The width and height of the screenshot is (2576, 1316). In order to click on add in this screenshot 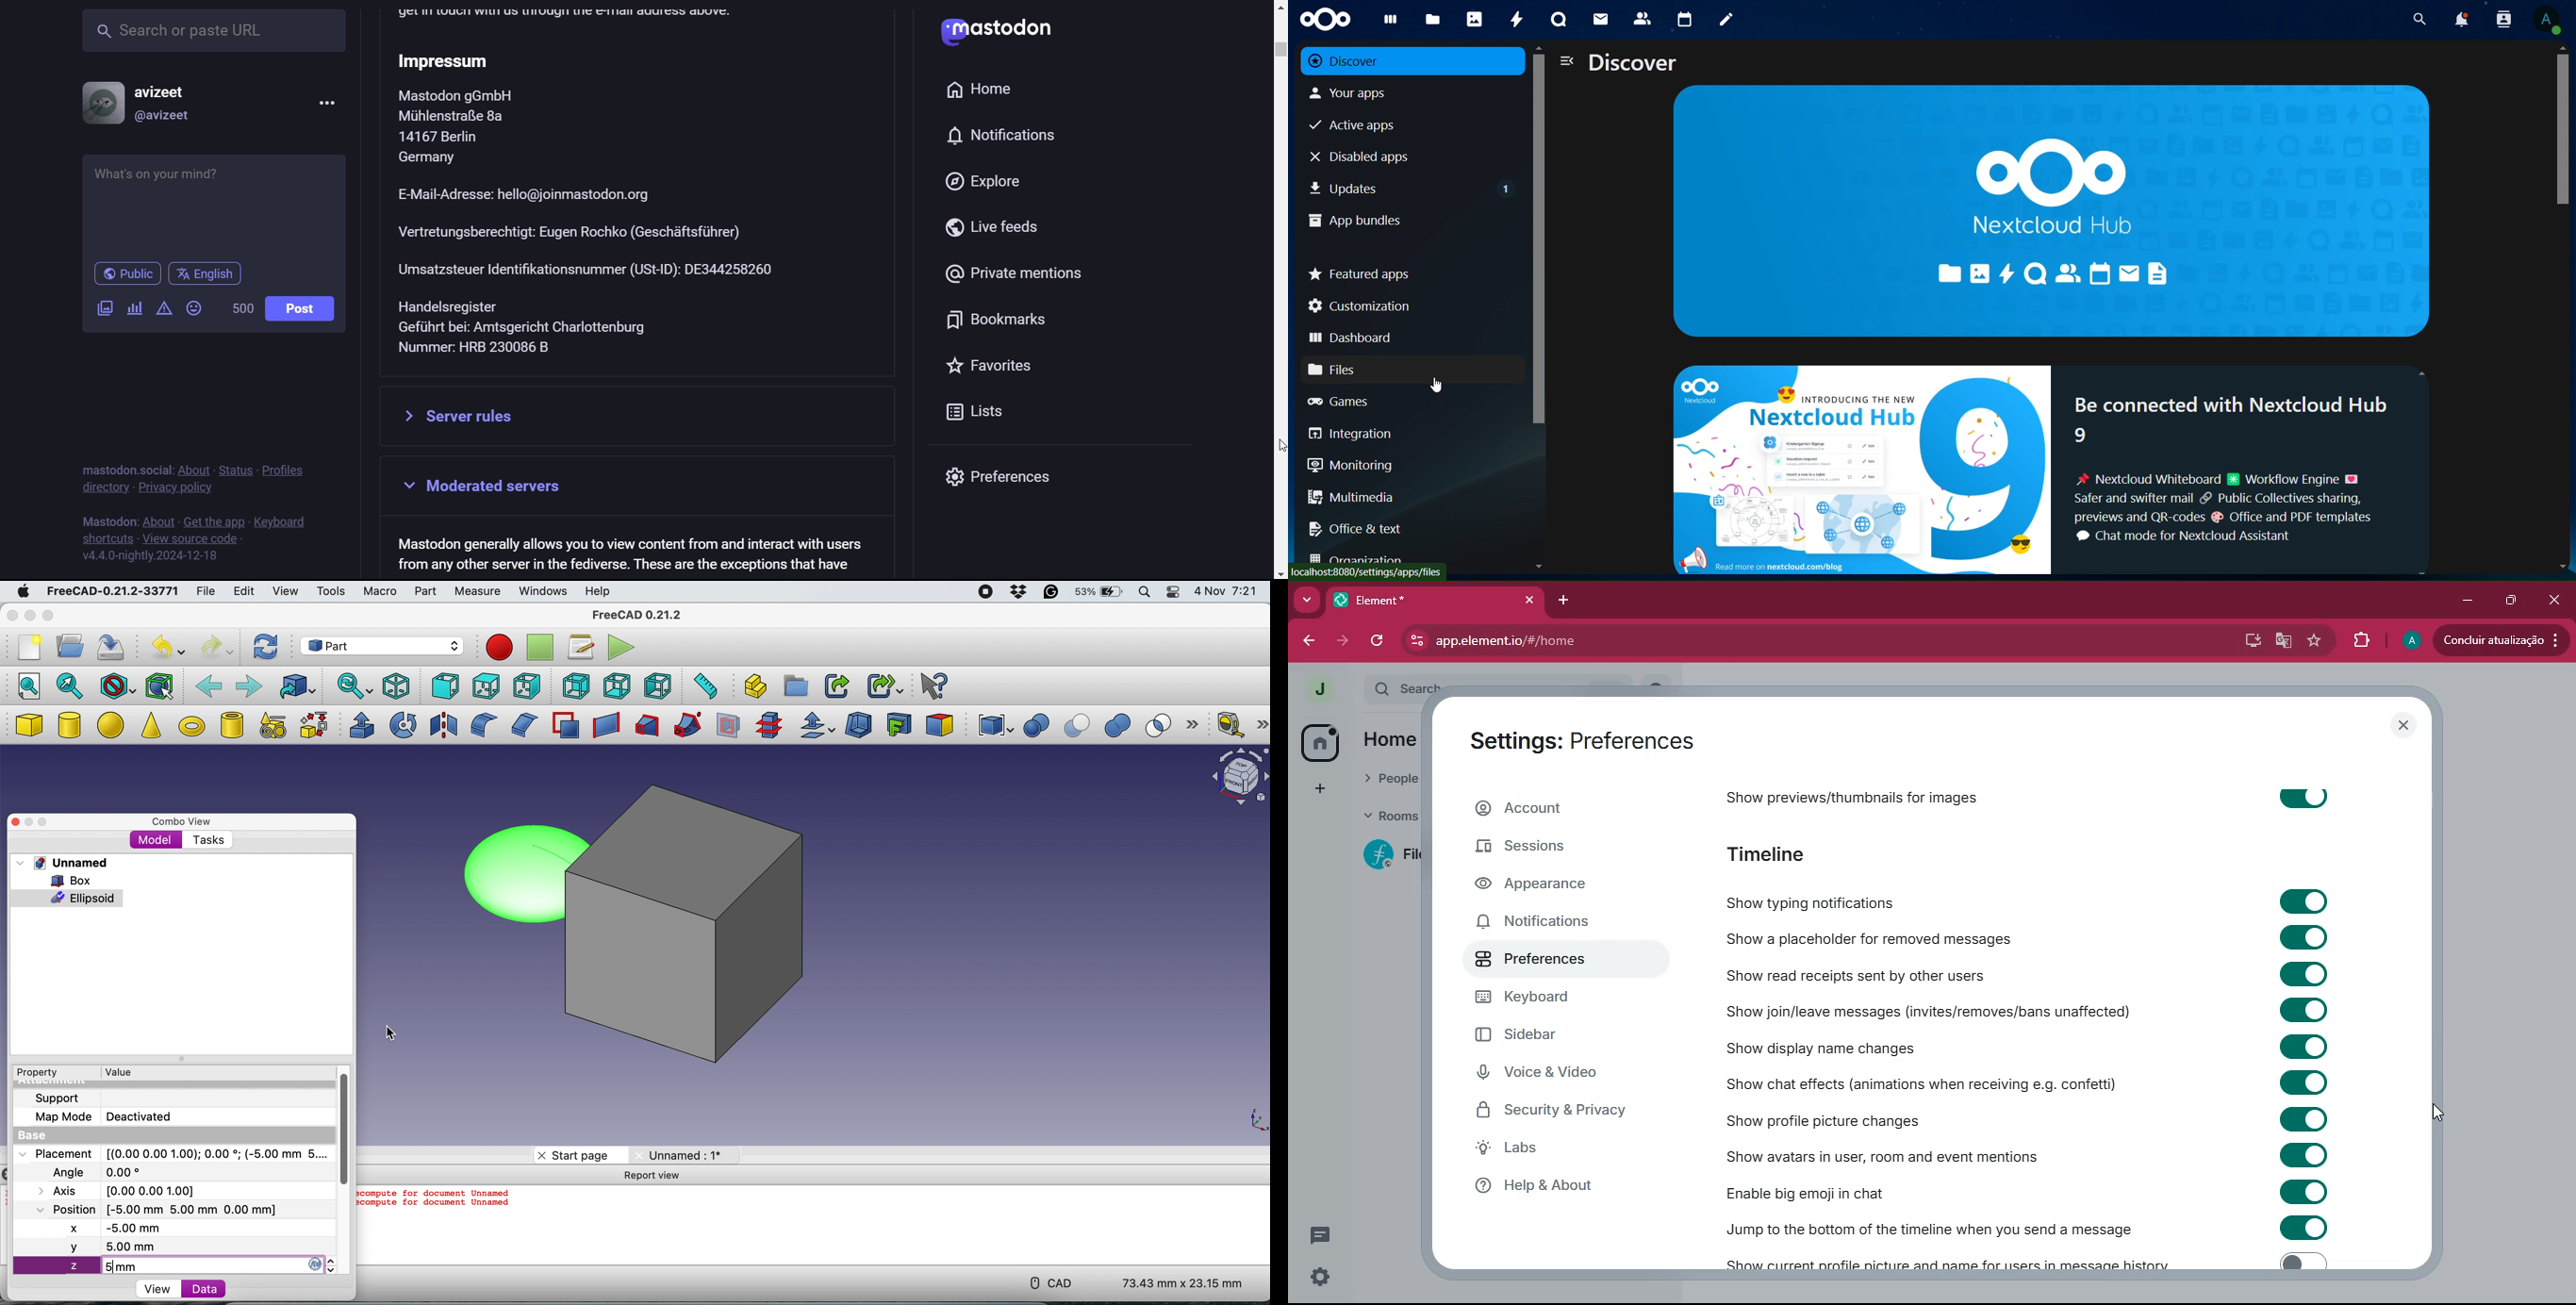, I will do `click(1316, 788)`.